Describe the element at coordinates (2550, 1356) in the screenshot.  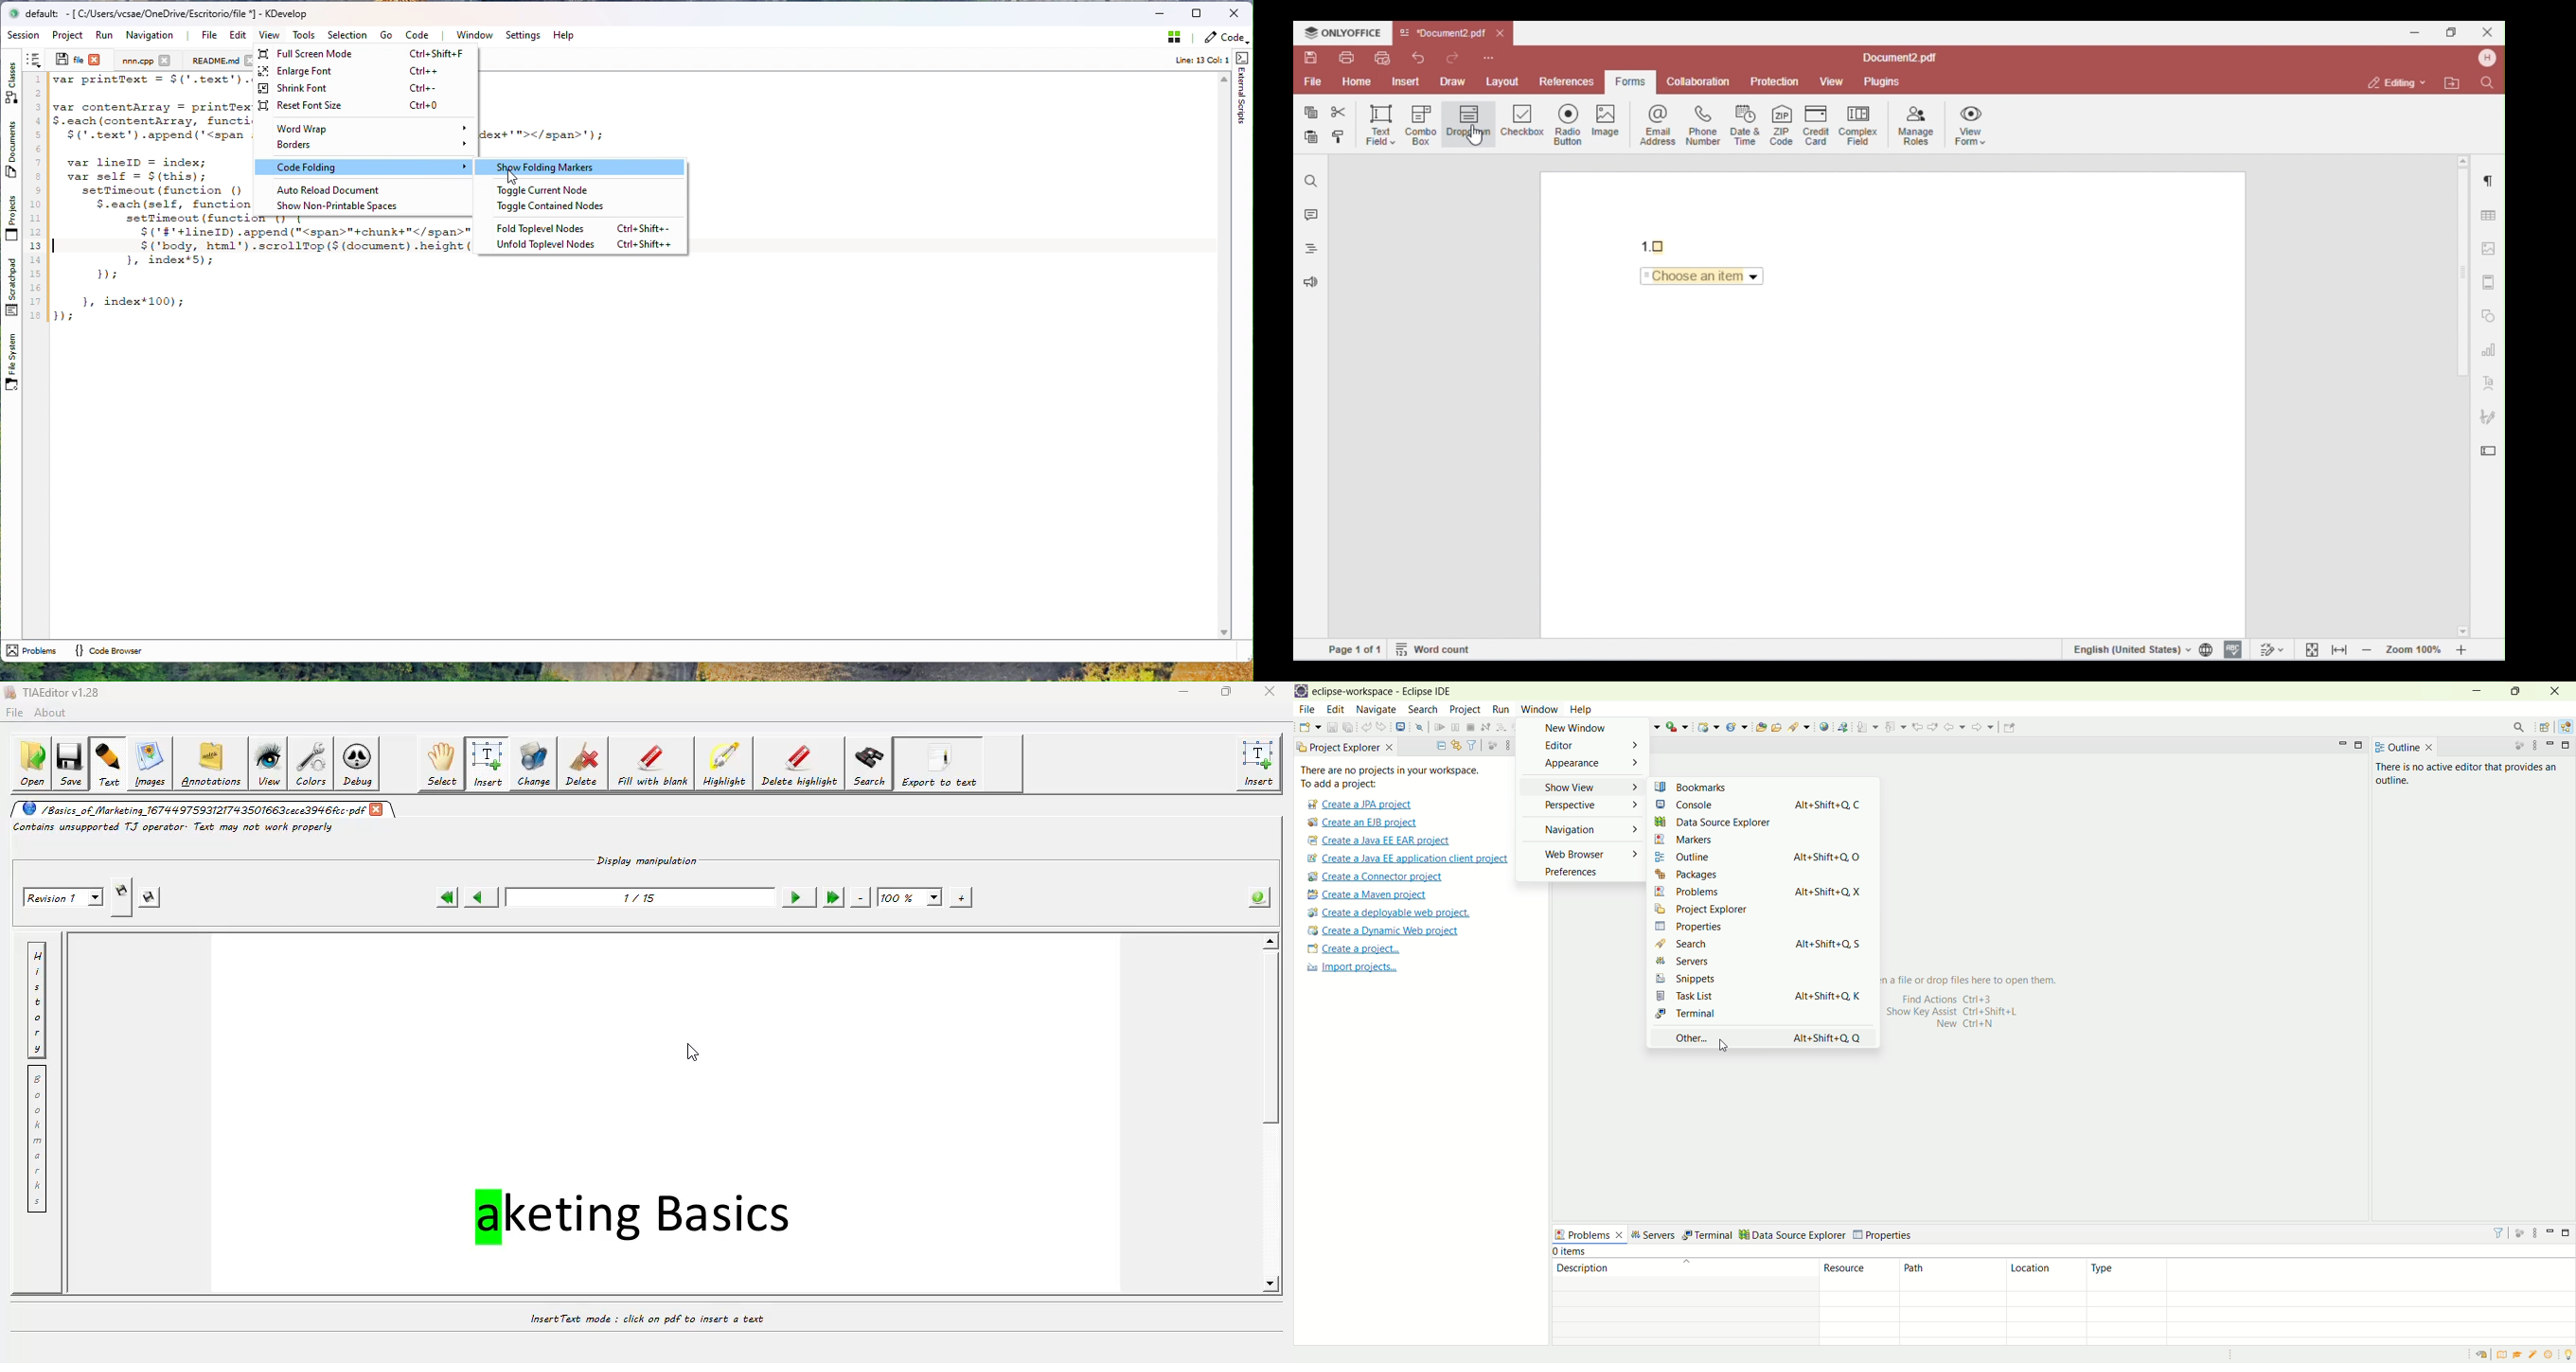
I see `what's new` at that location.